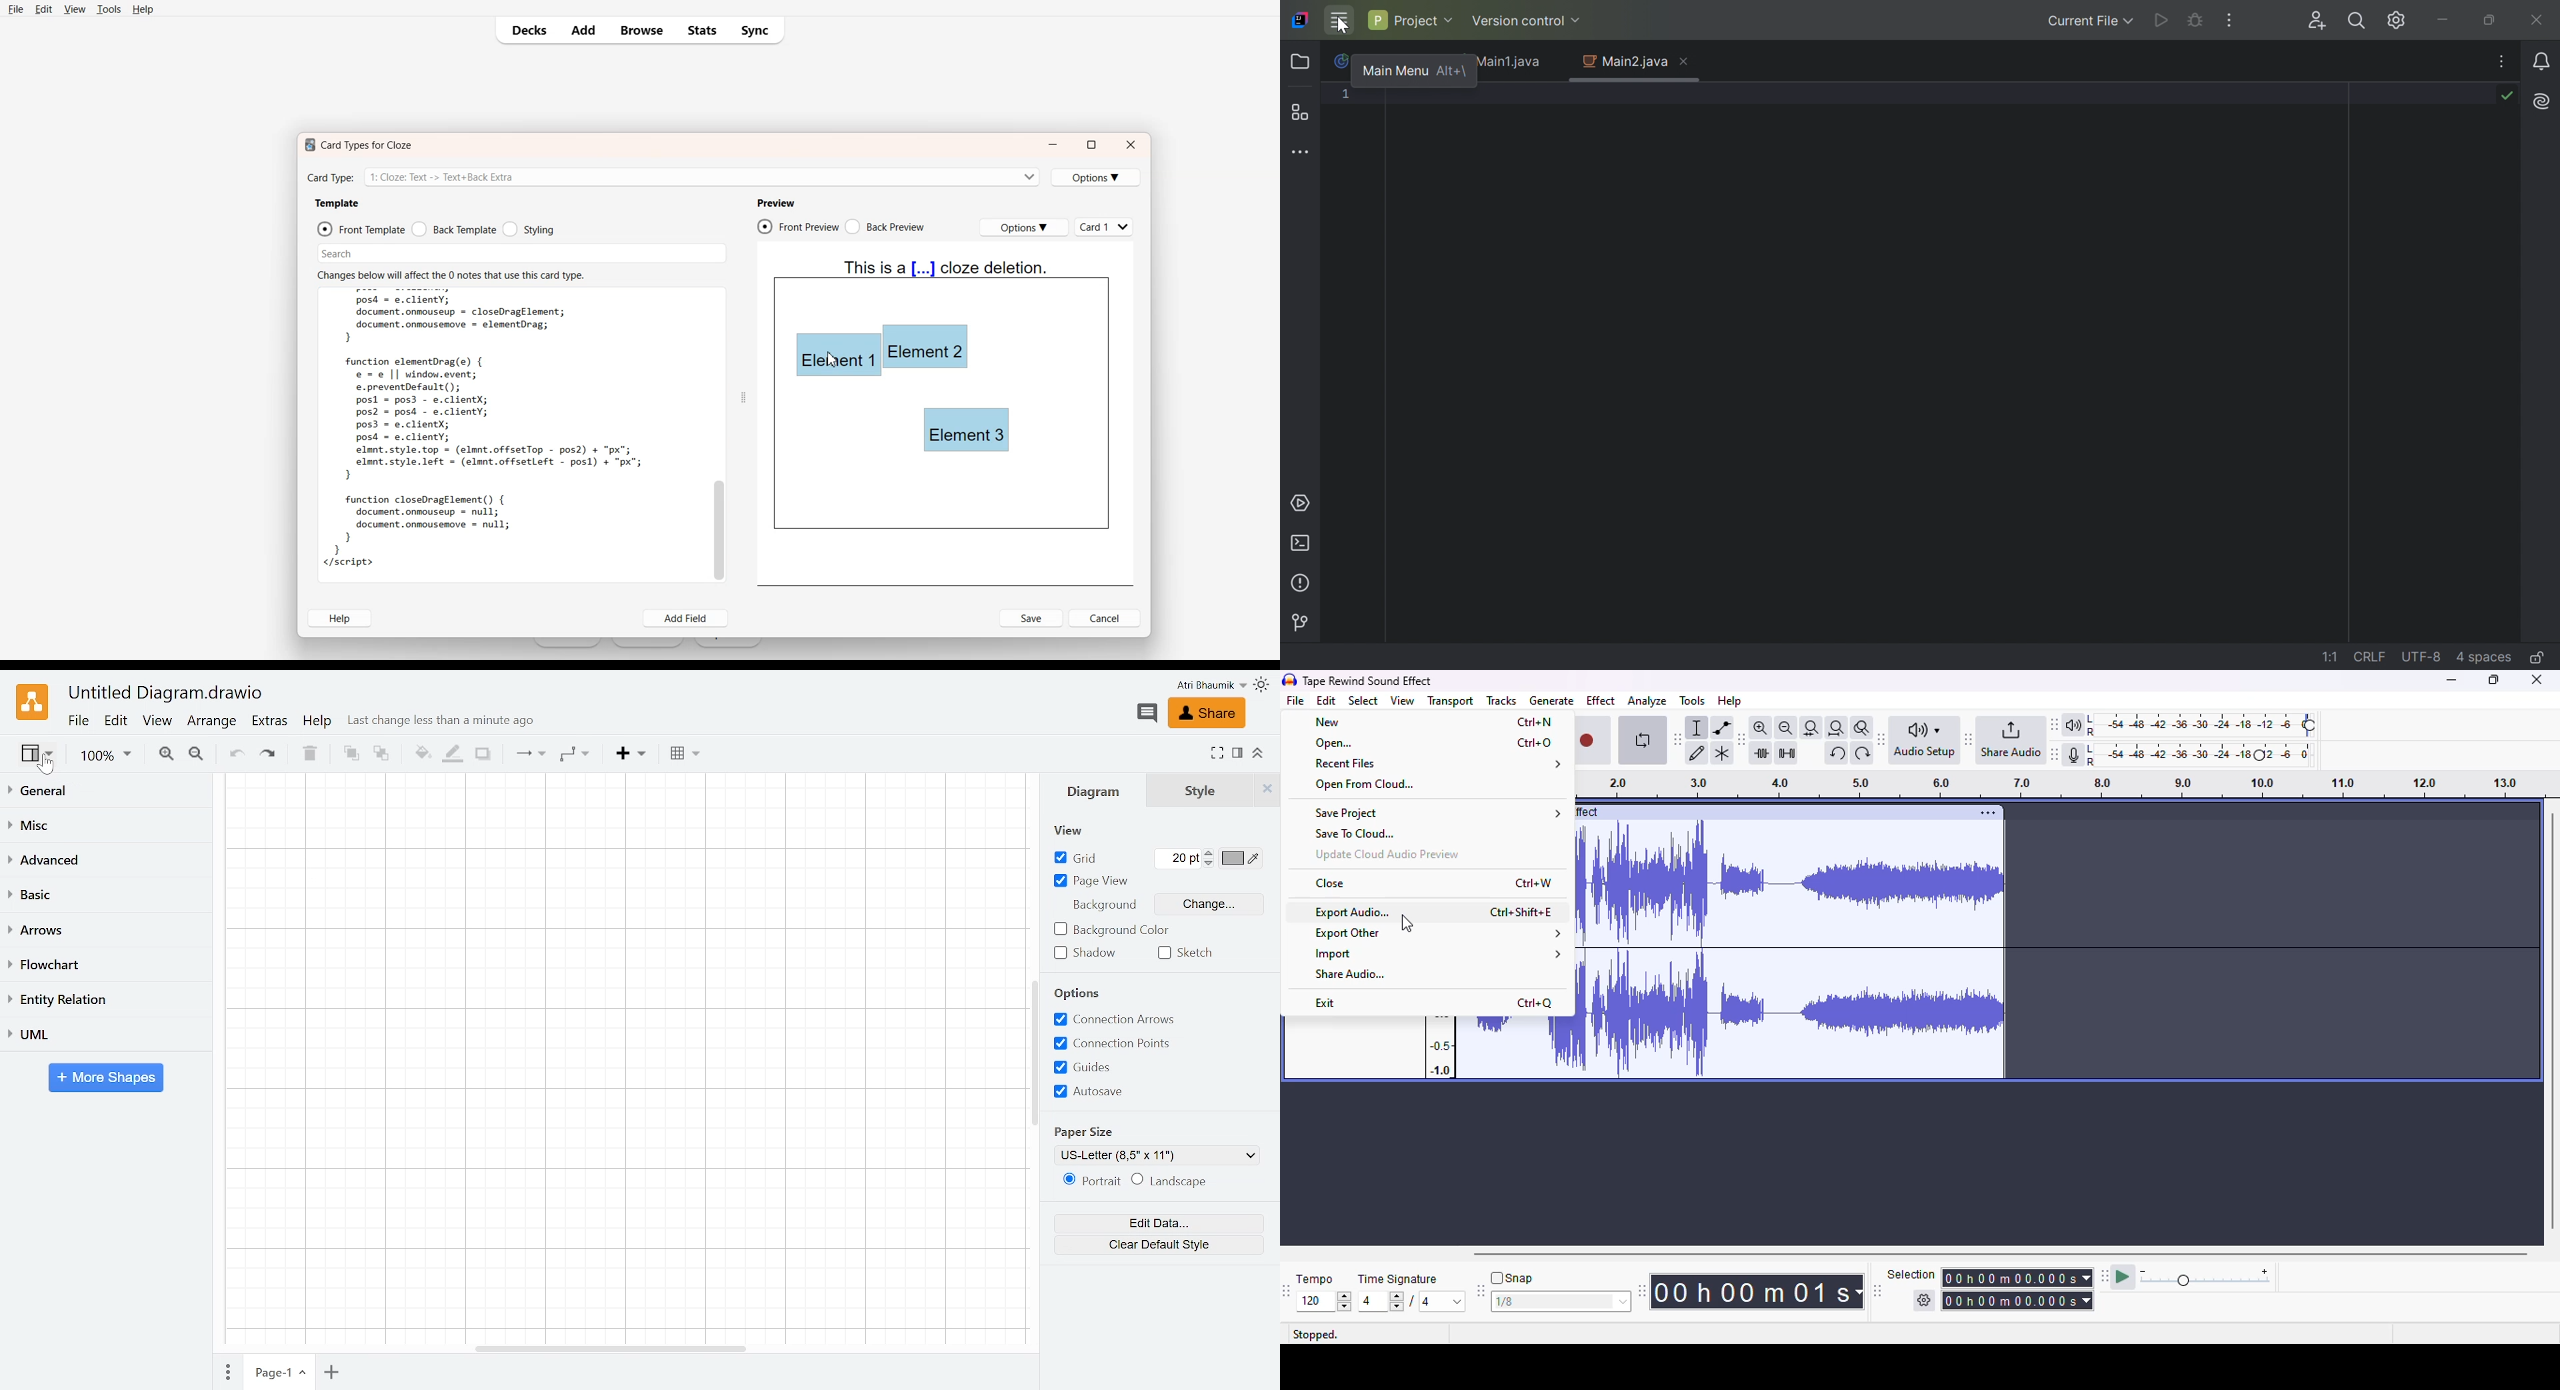 The width and height of the screenshot is (2576, 1400). What do you see at coordinates (16, 9) in the screenshot?
I see `File` at bounding box center [16, 9].